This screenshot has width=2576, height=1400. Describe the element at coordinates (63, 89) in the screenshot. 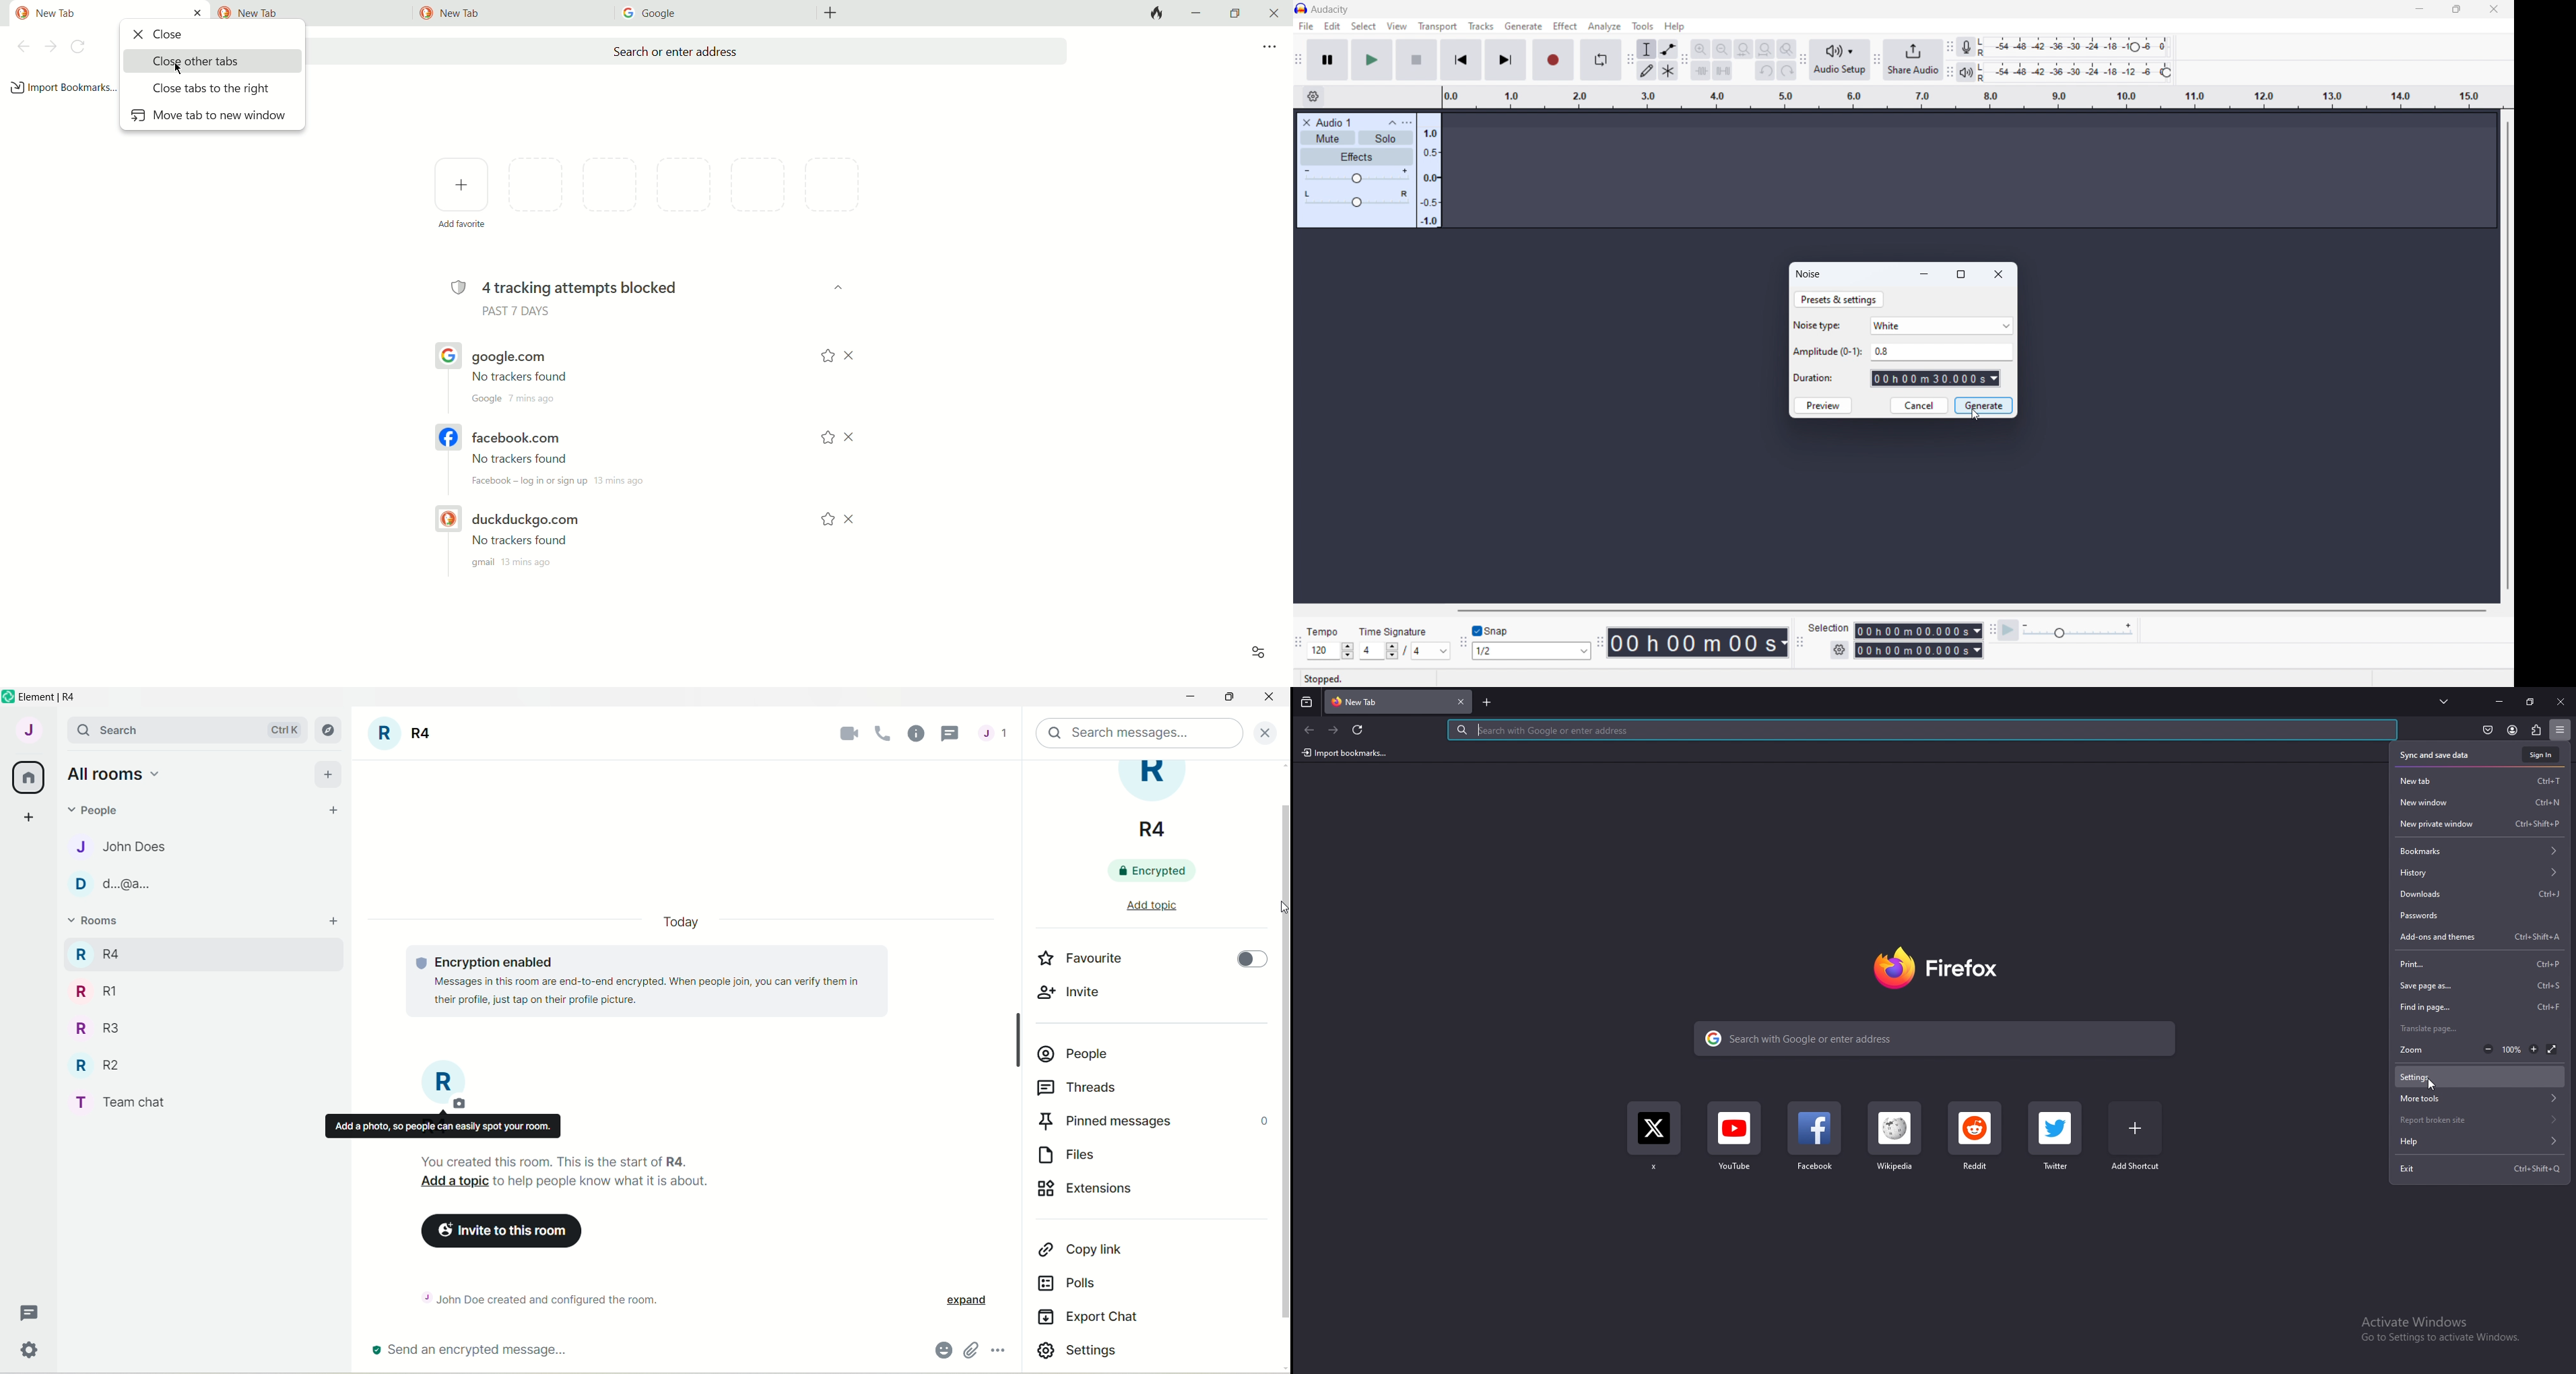

I see `add bookmark` at that location.